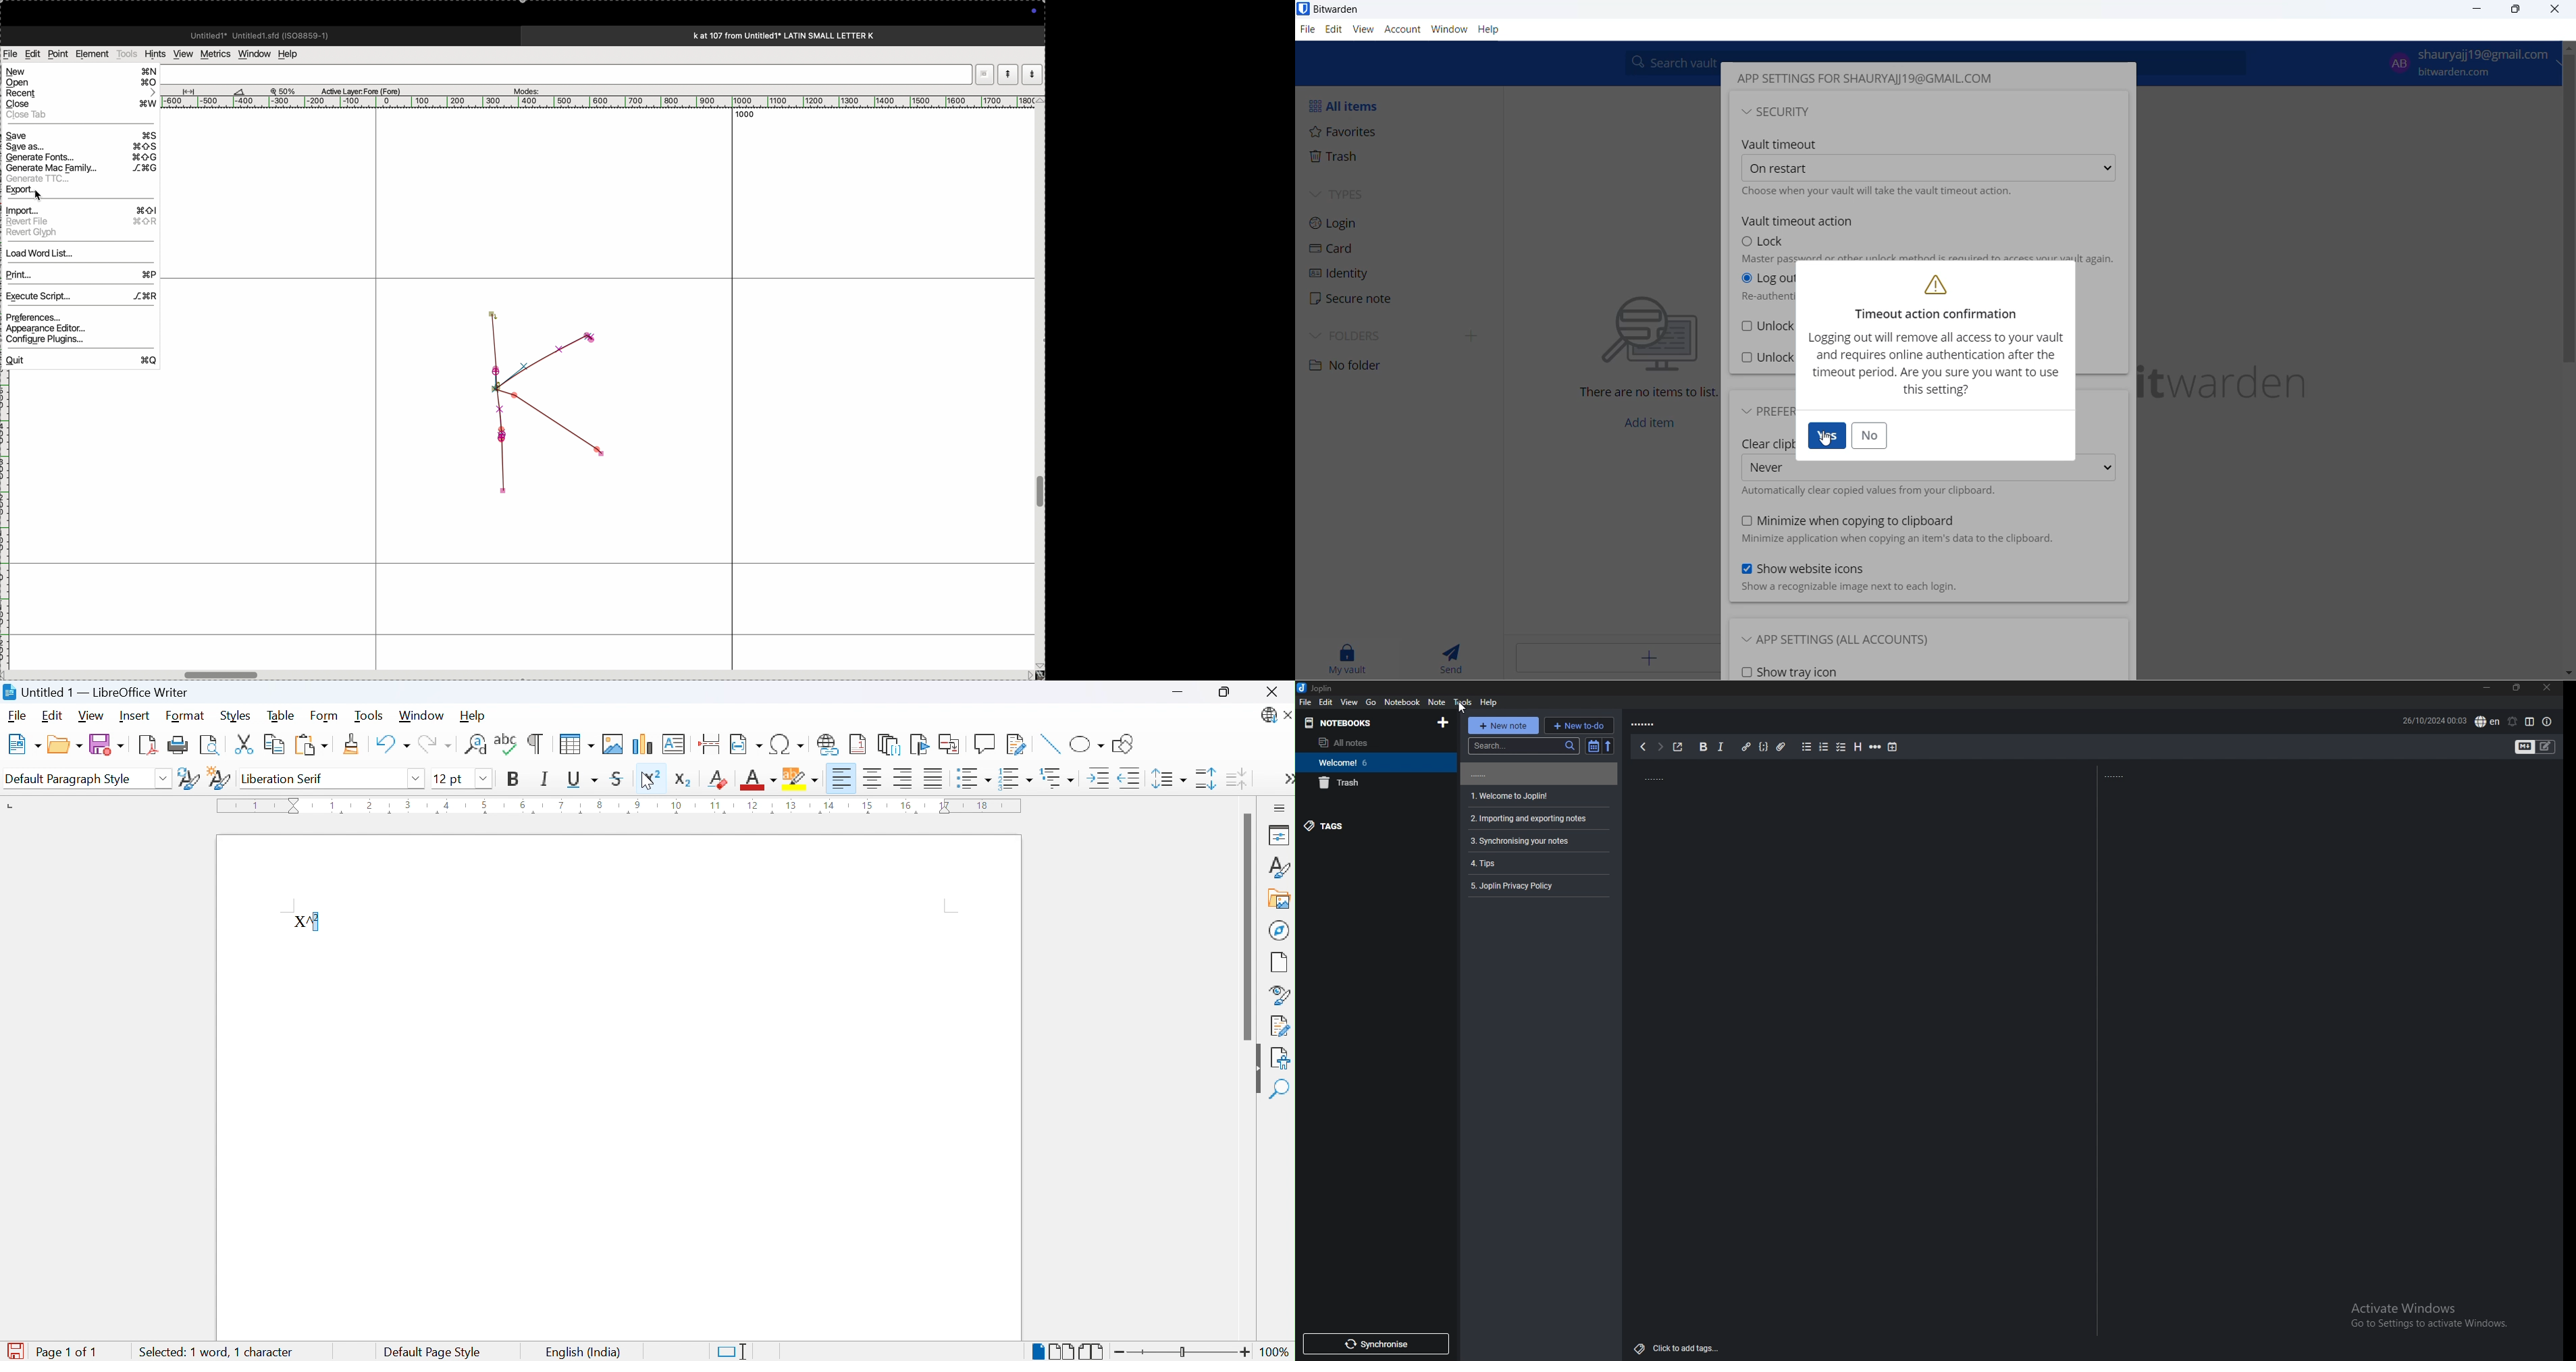 This screenshot has height=1372, width=2576. What do you see at coordinates (1886, 81) in the screenshot?
I see `heading` at bounding box center [1886, 81].